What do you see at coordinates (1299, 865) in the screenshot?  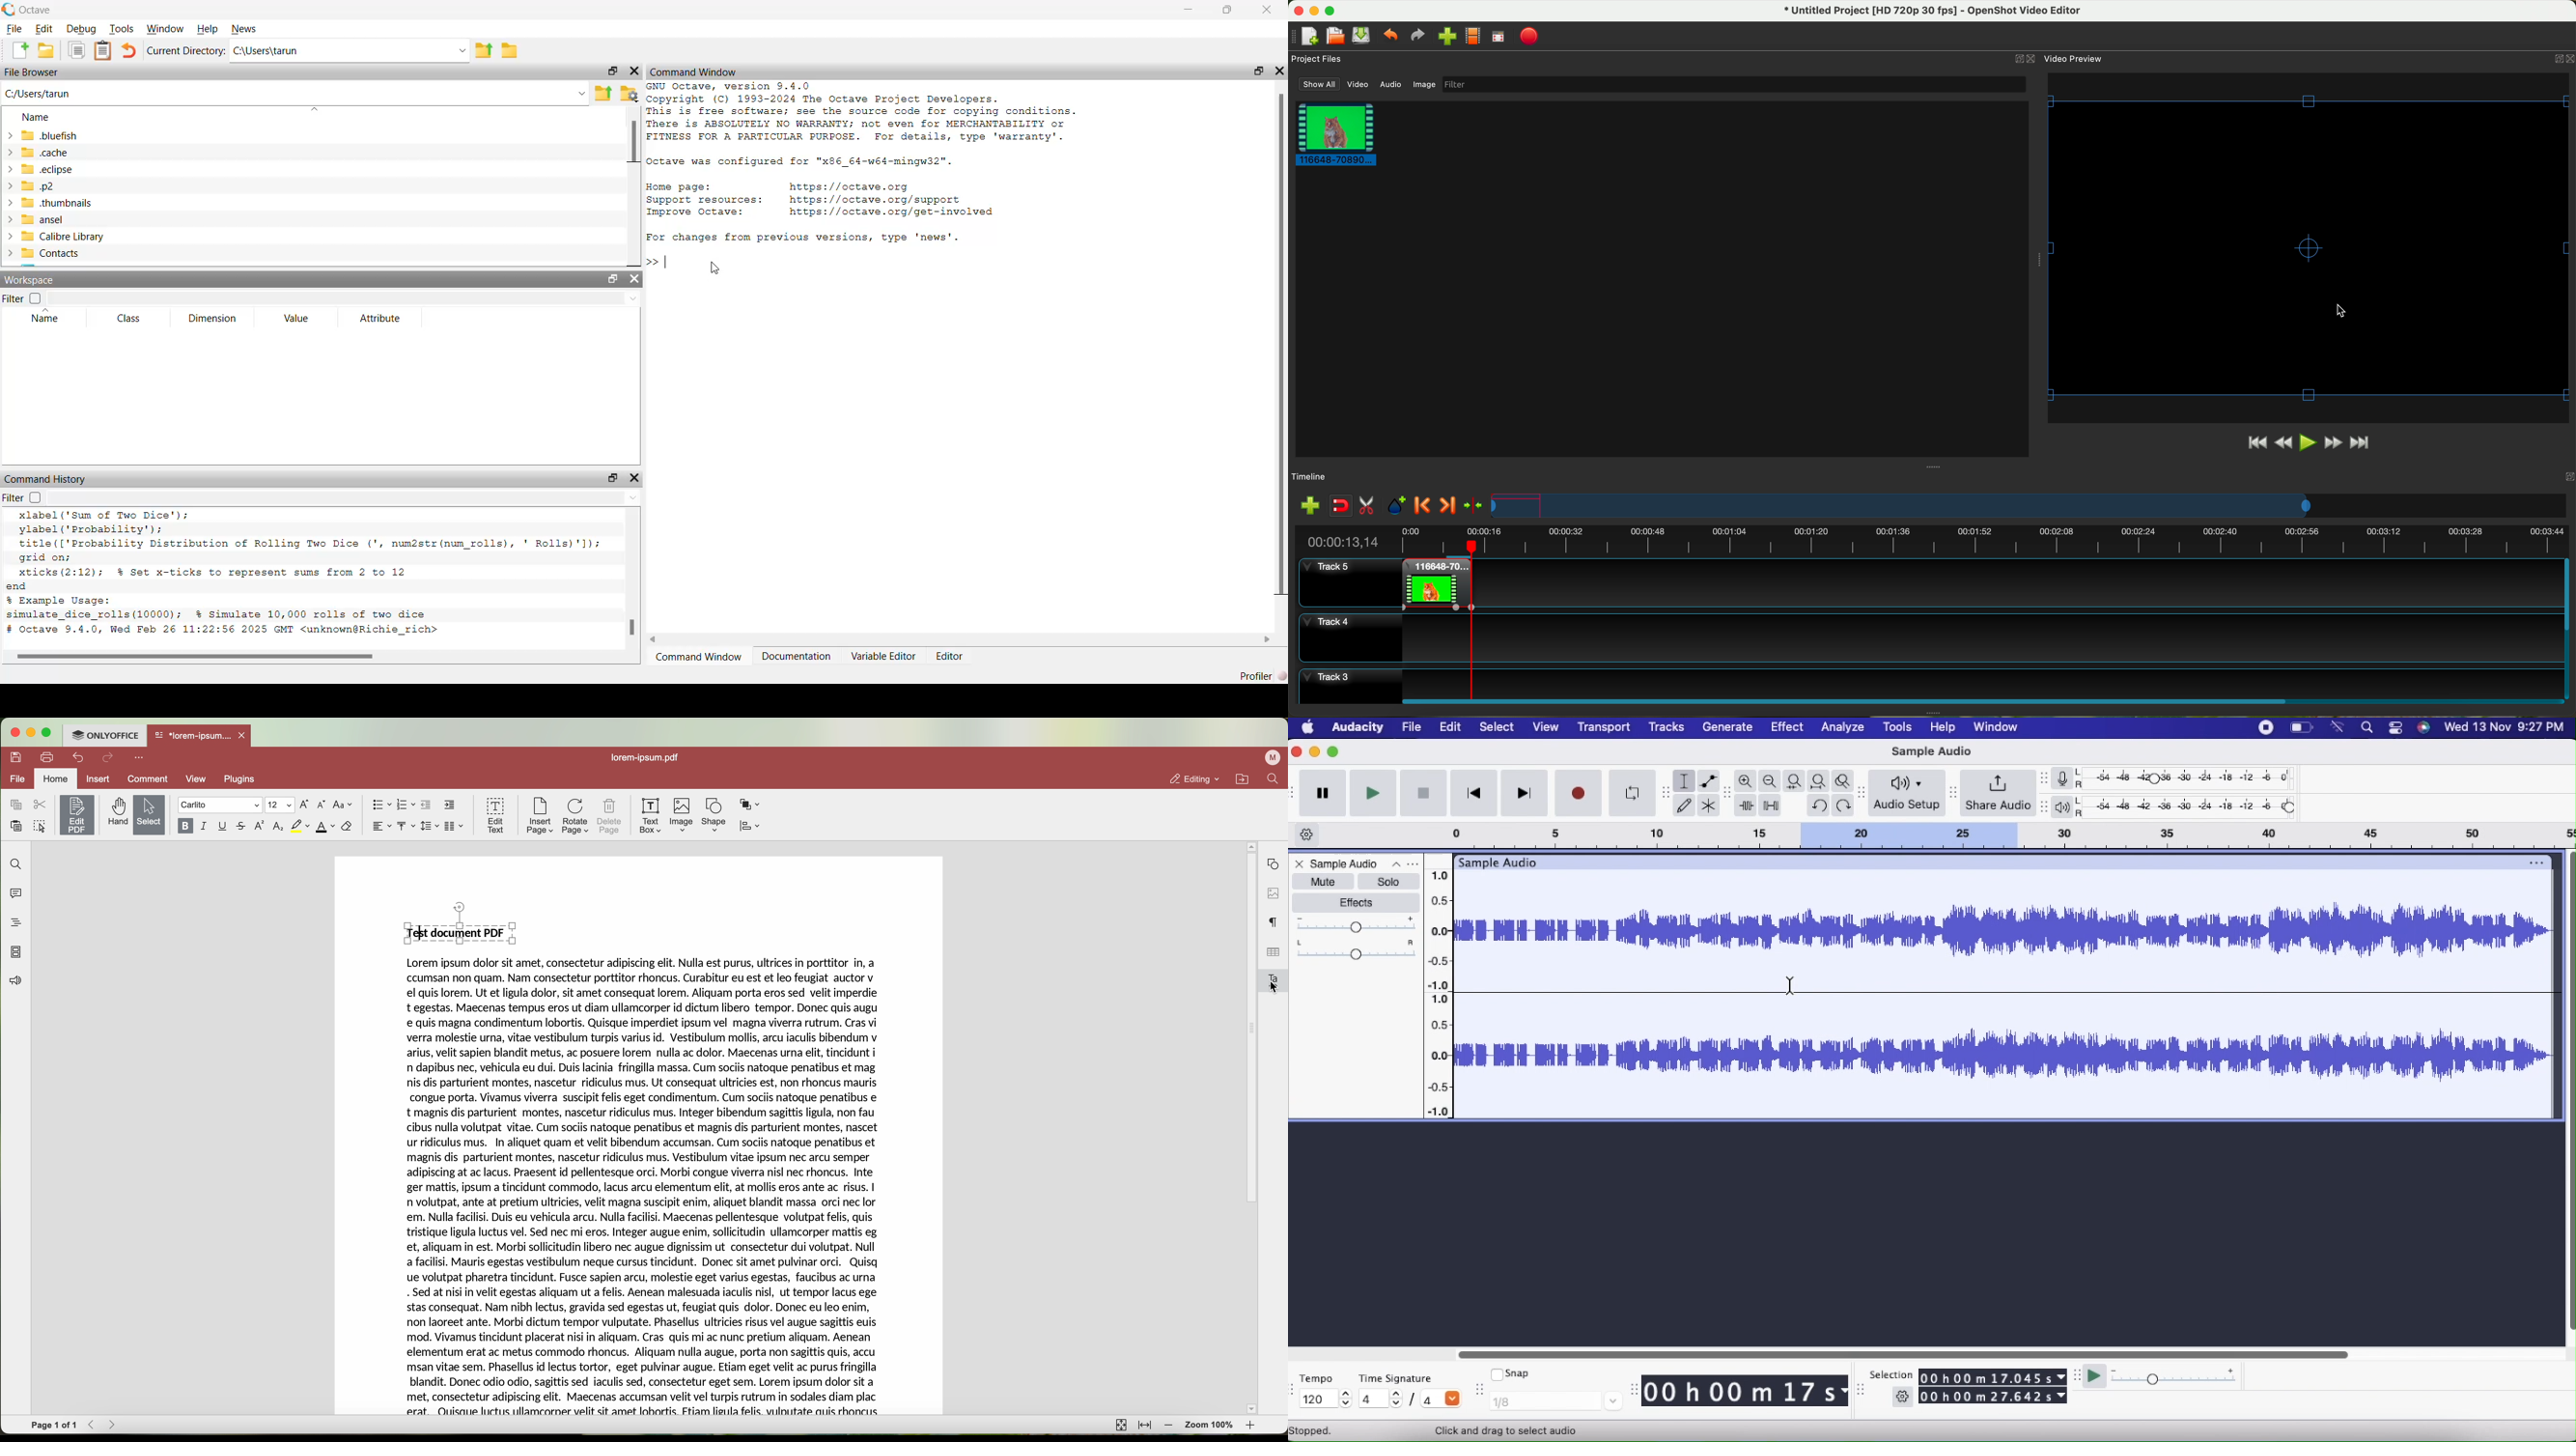 I see `Close` at bounding box center [1299, 865].